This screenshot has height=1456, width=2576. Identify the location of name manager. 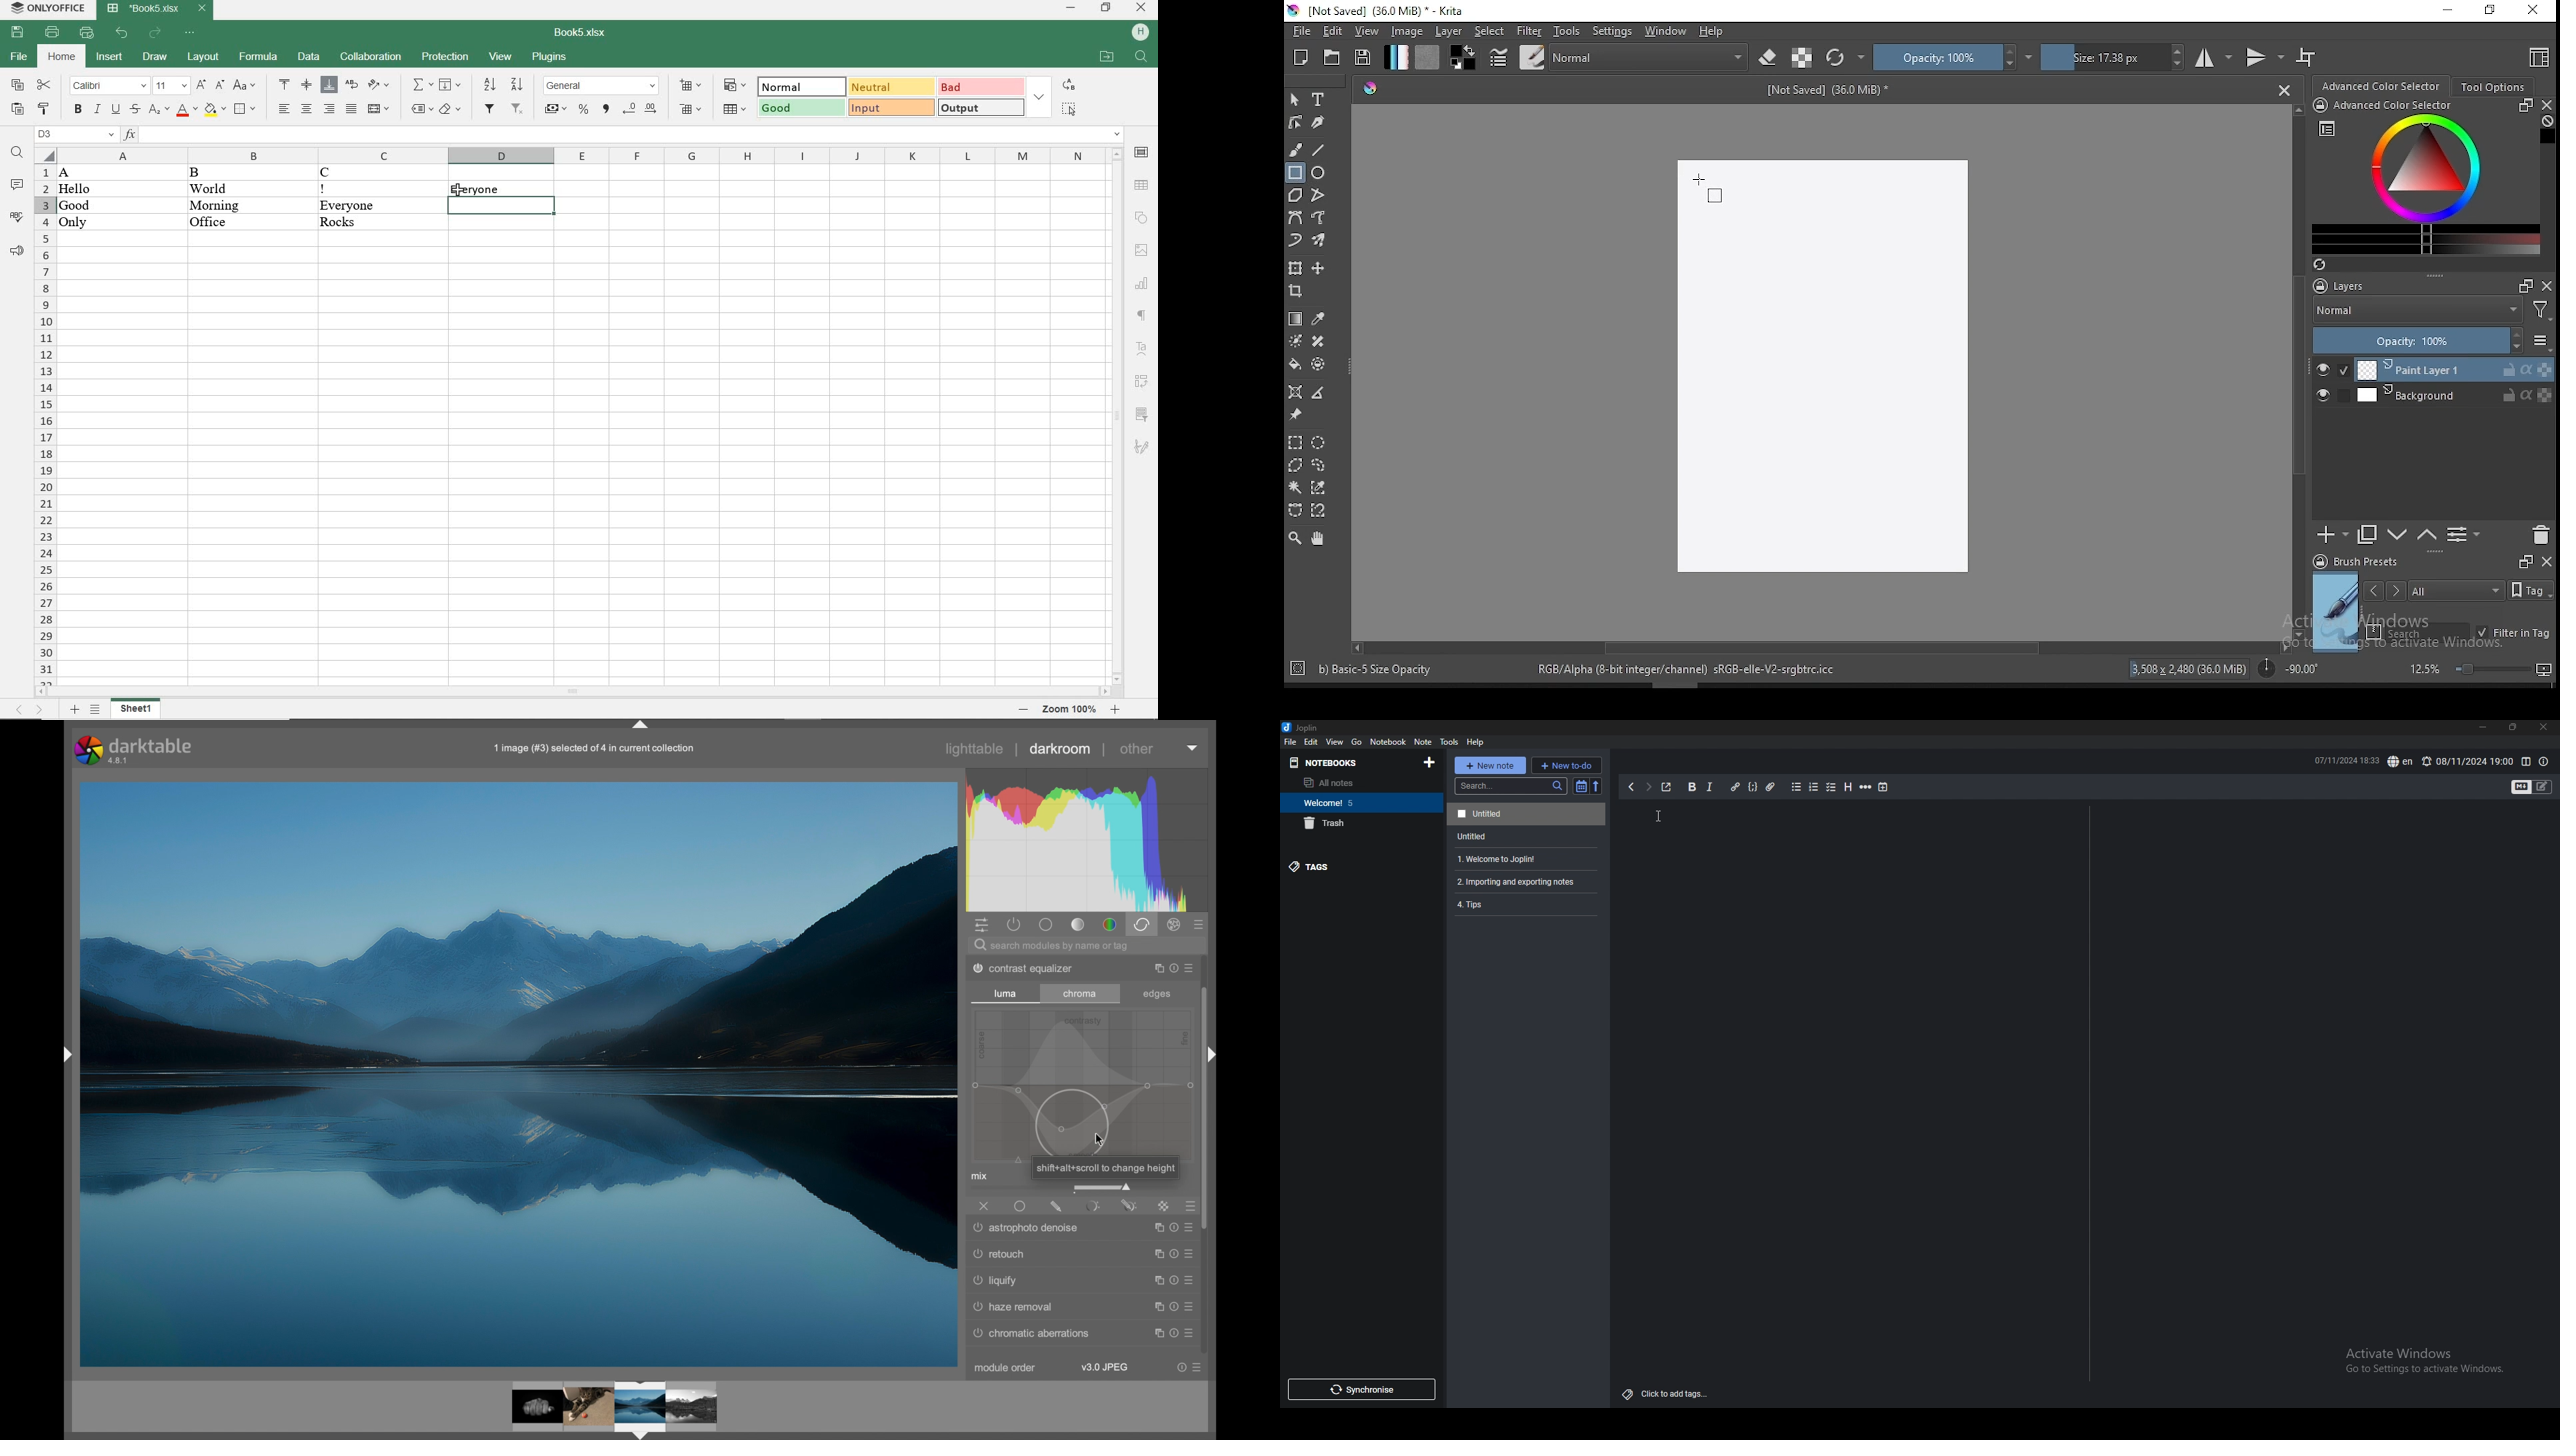
(76, 134).